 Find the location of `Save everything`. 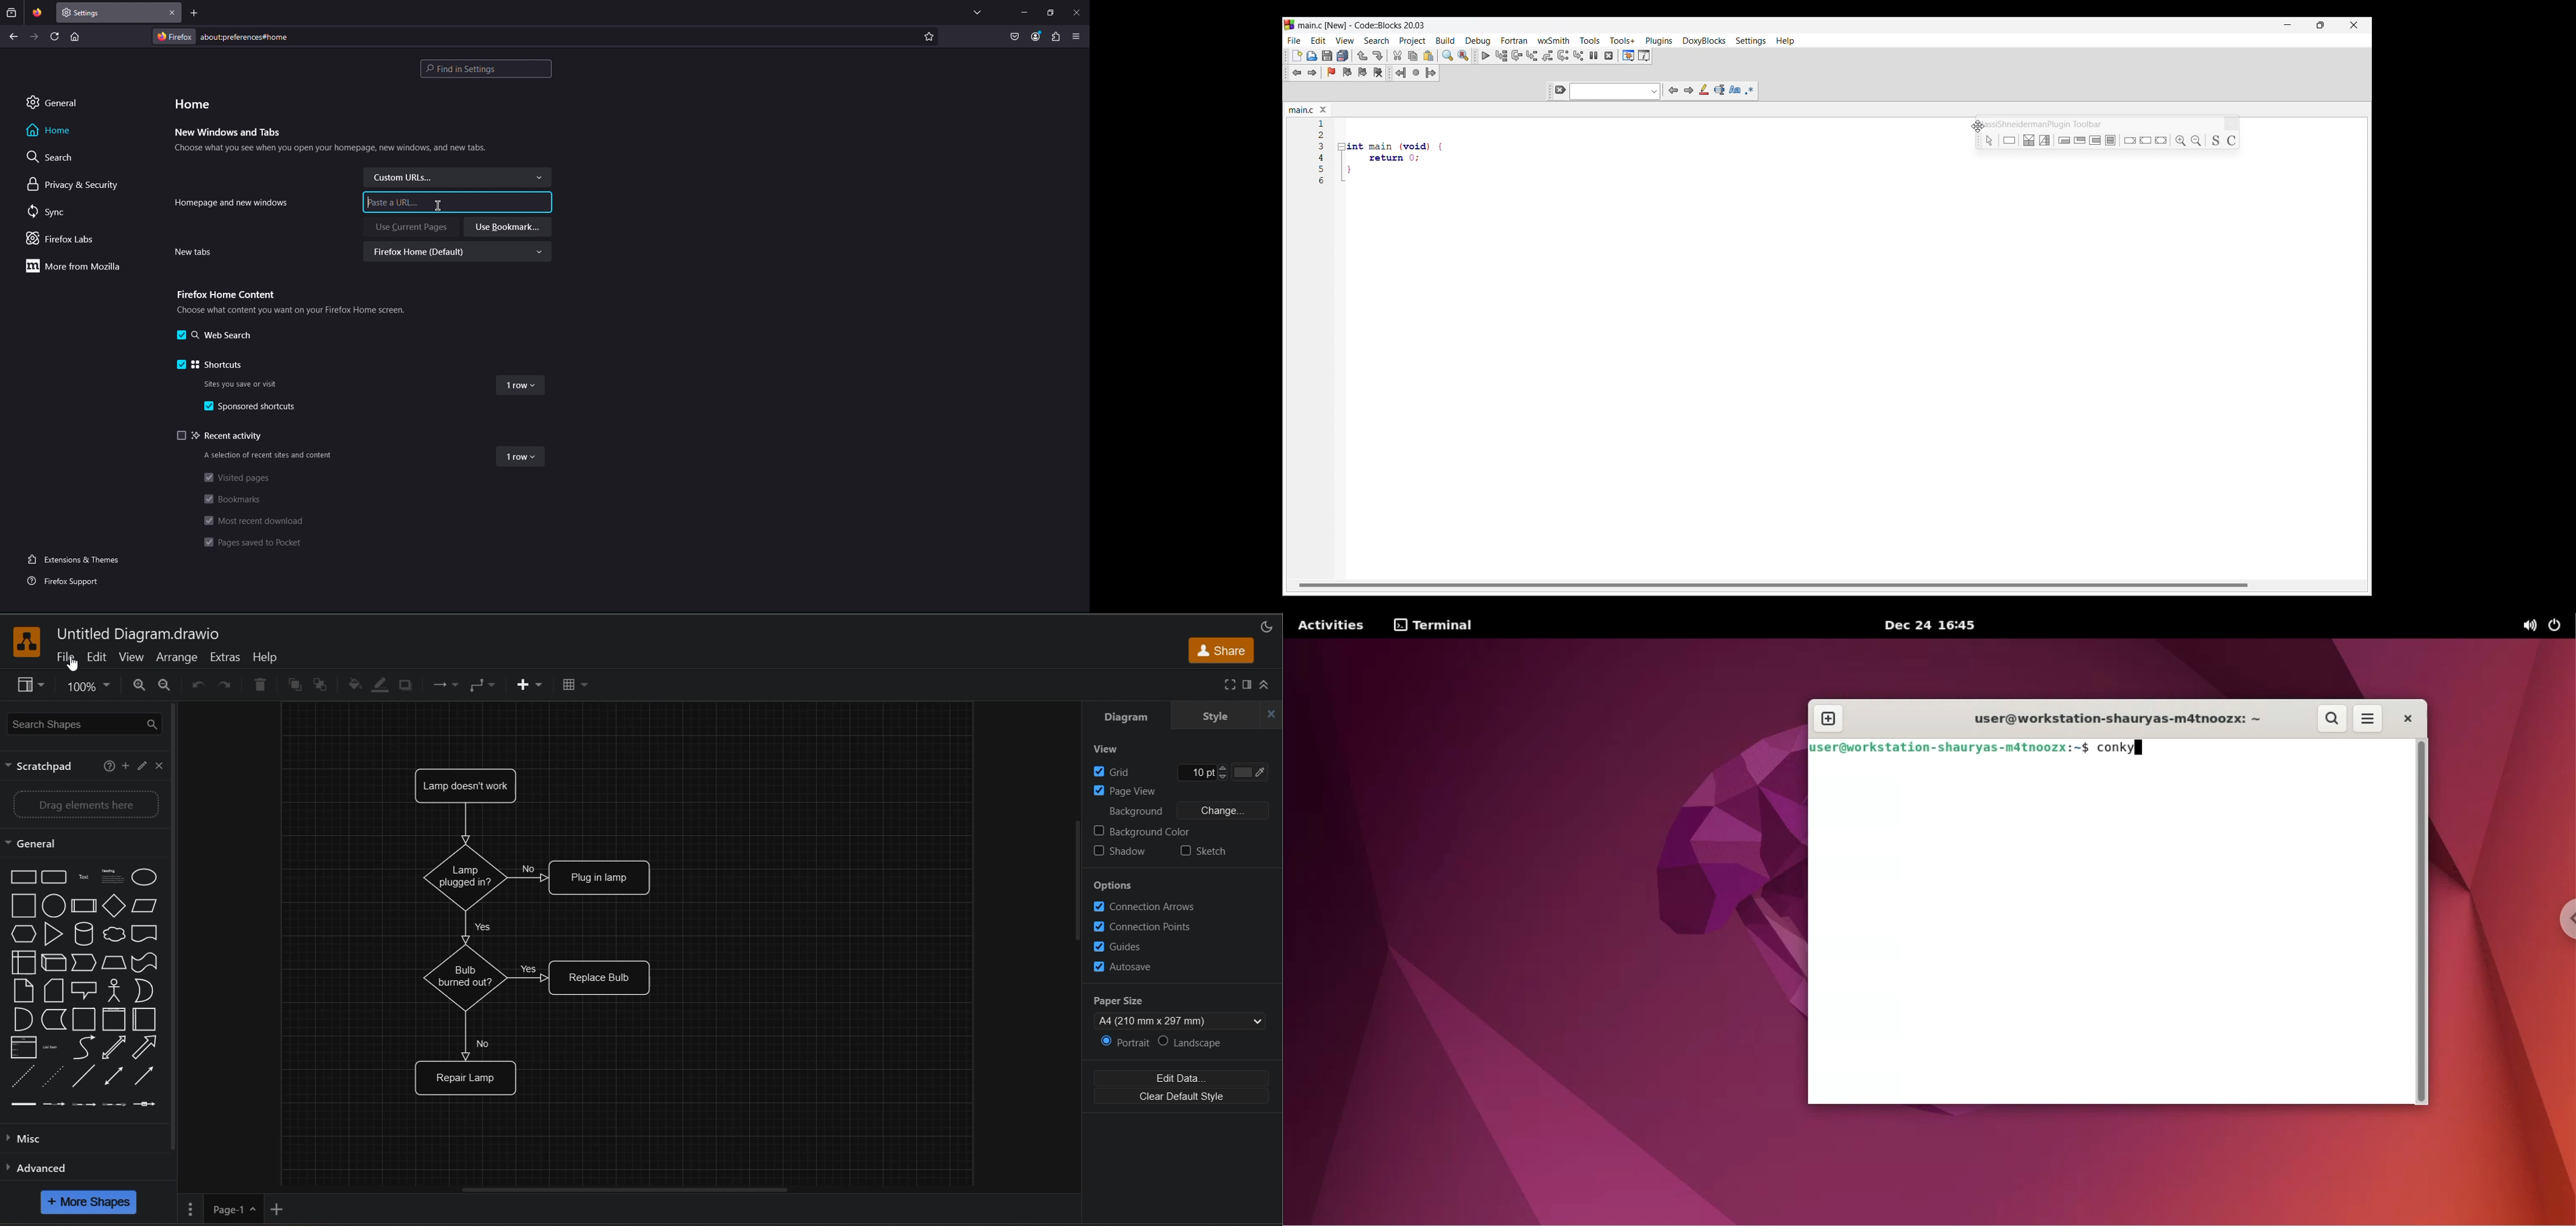

Save everything is located at coordinates (1343, 55).